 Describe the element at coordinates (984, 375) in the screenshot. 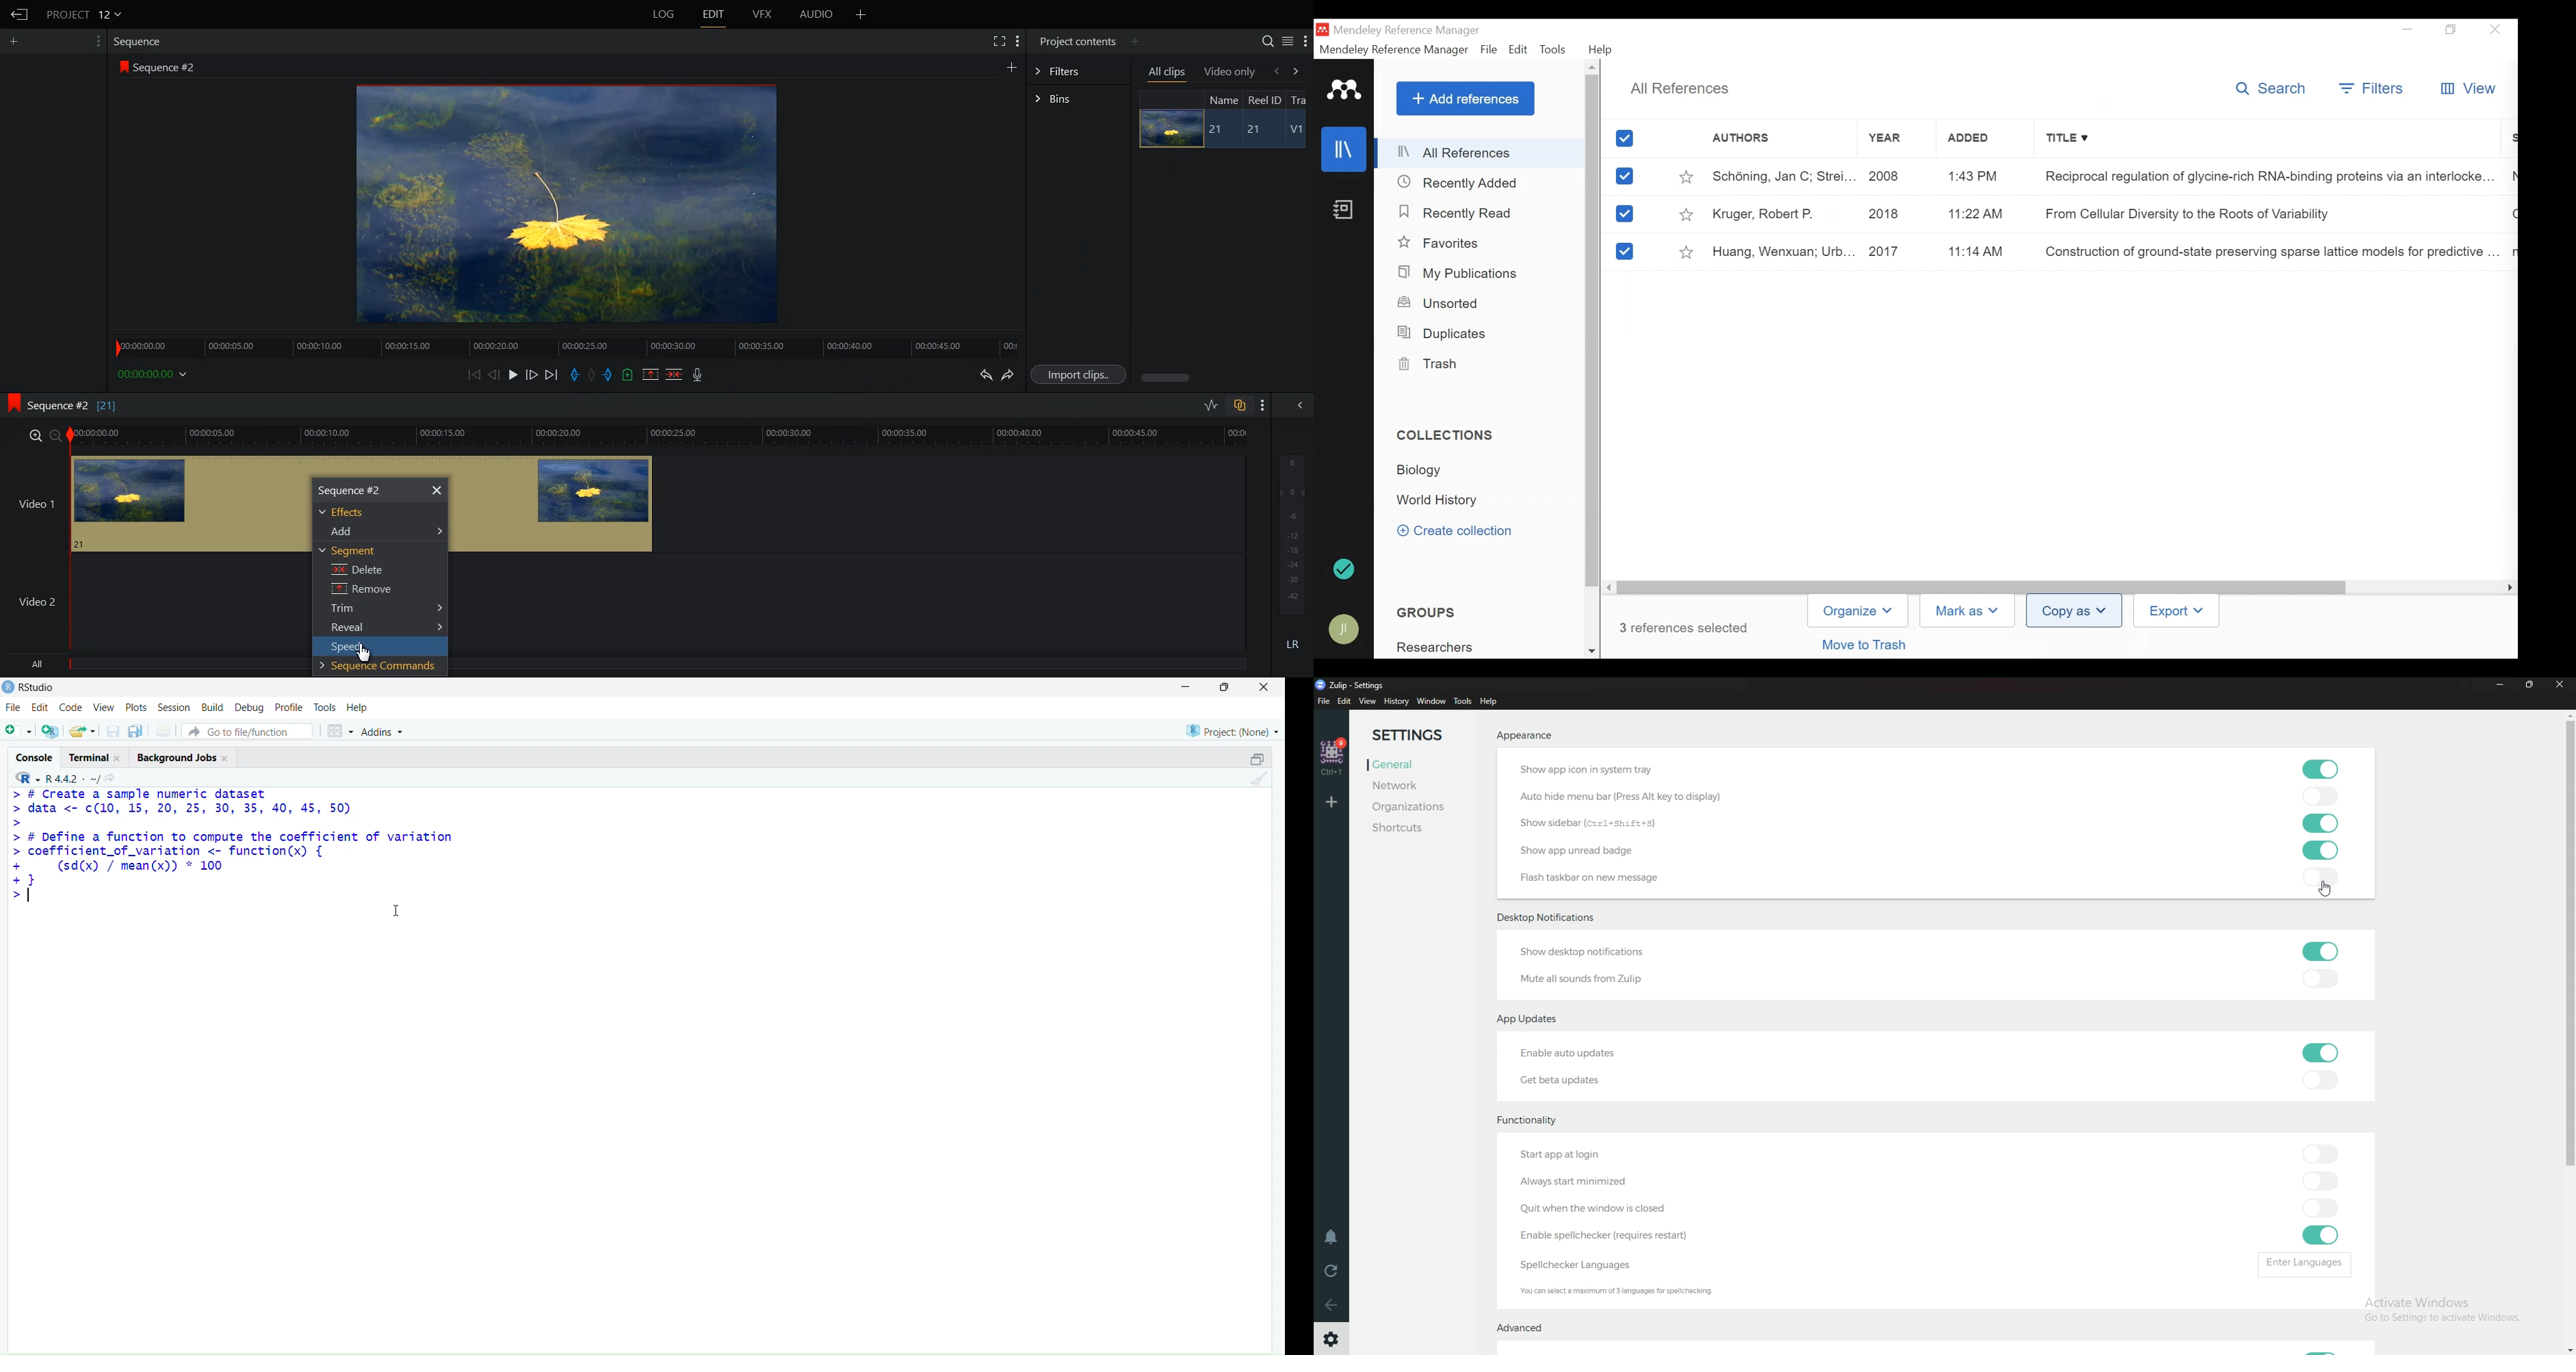

I see `Undo` at that location.